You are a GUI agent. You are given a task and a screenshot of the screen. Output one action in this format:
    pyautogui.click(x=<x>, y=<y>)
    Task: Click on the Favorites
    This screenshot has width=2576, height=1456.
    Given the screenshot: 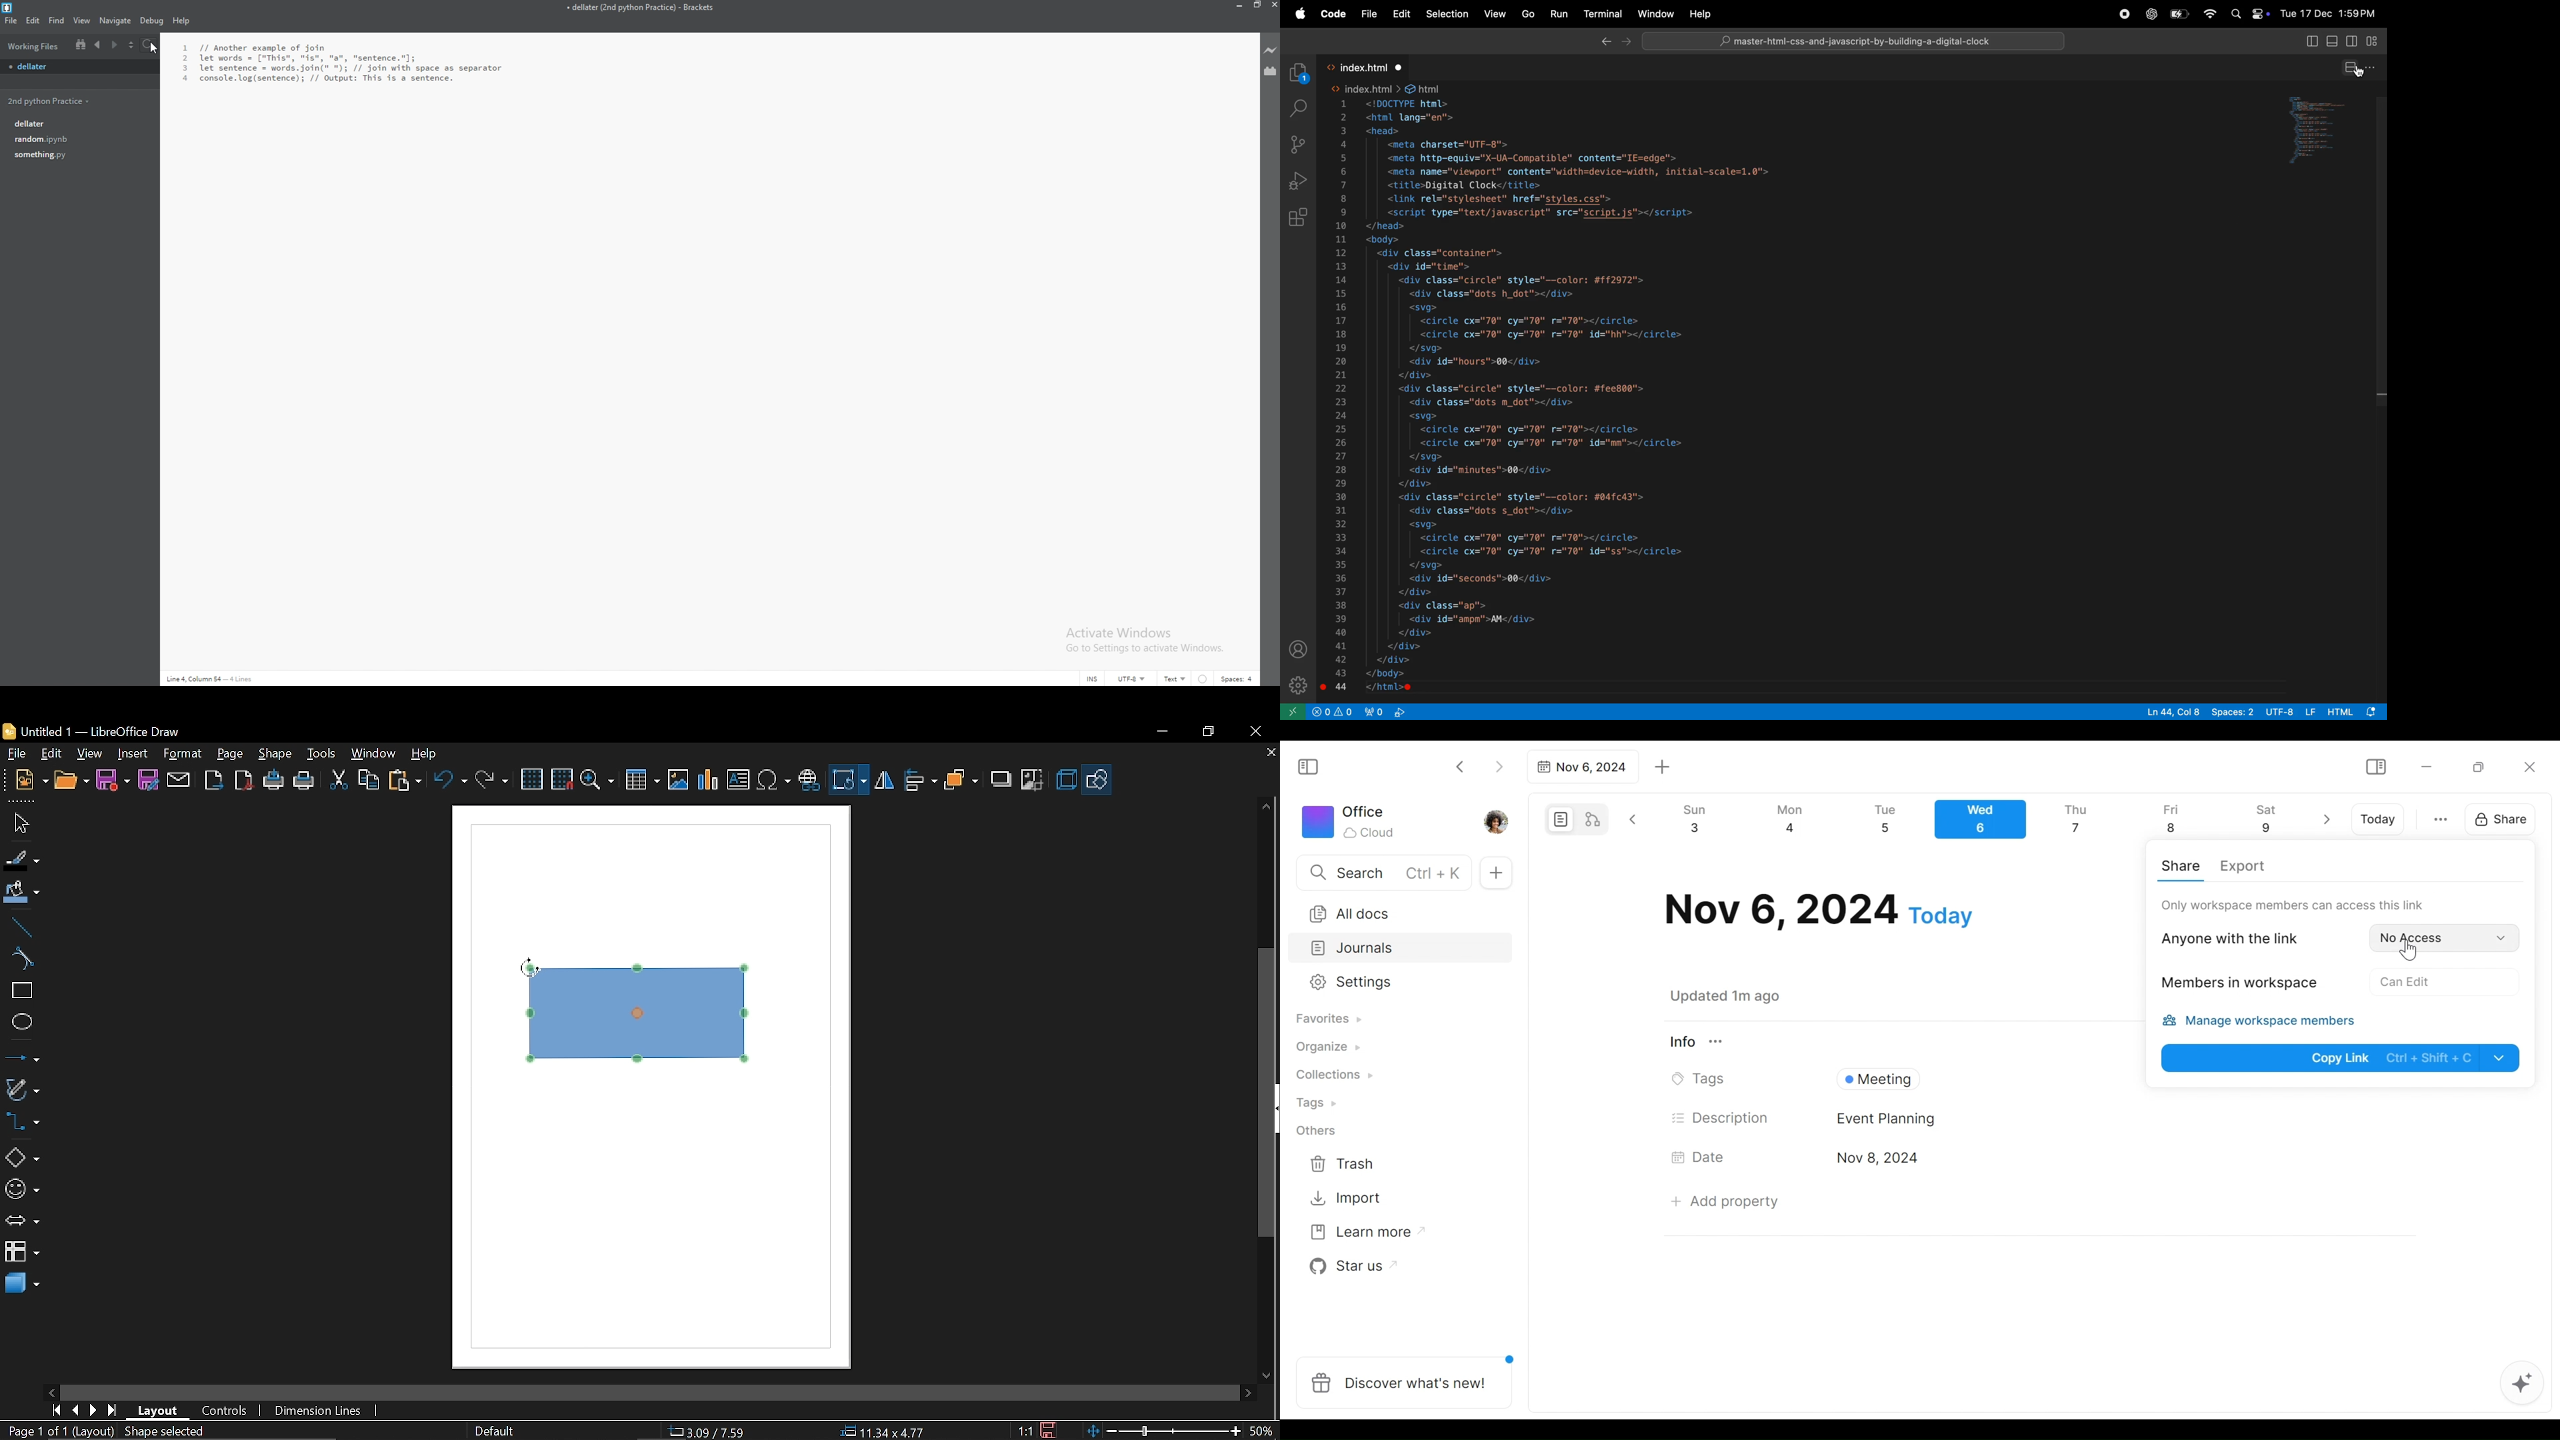 What is the action you would take?
    pyautogui.click(x=1327, y=1019)
    